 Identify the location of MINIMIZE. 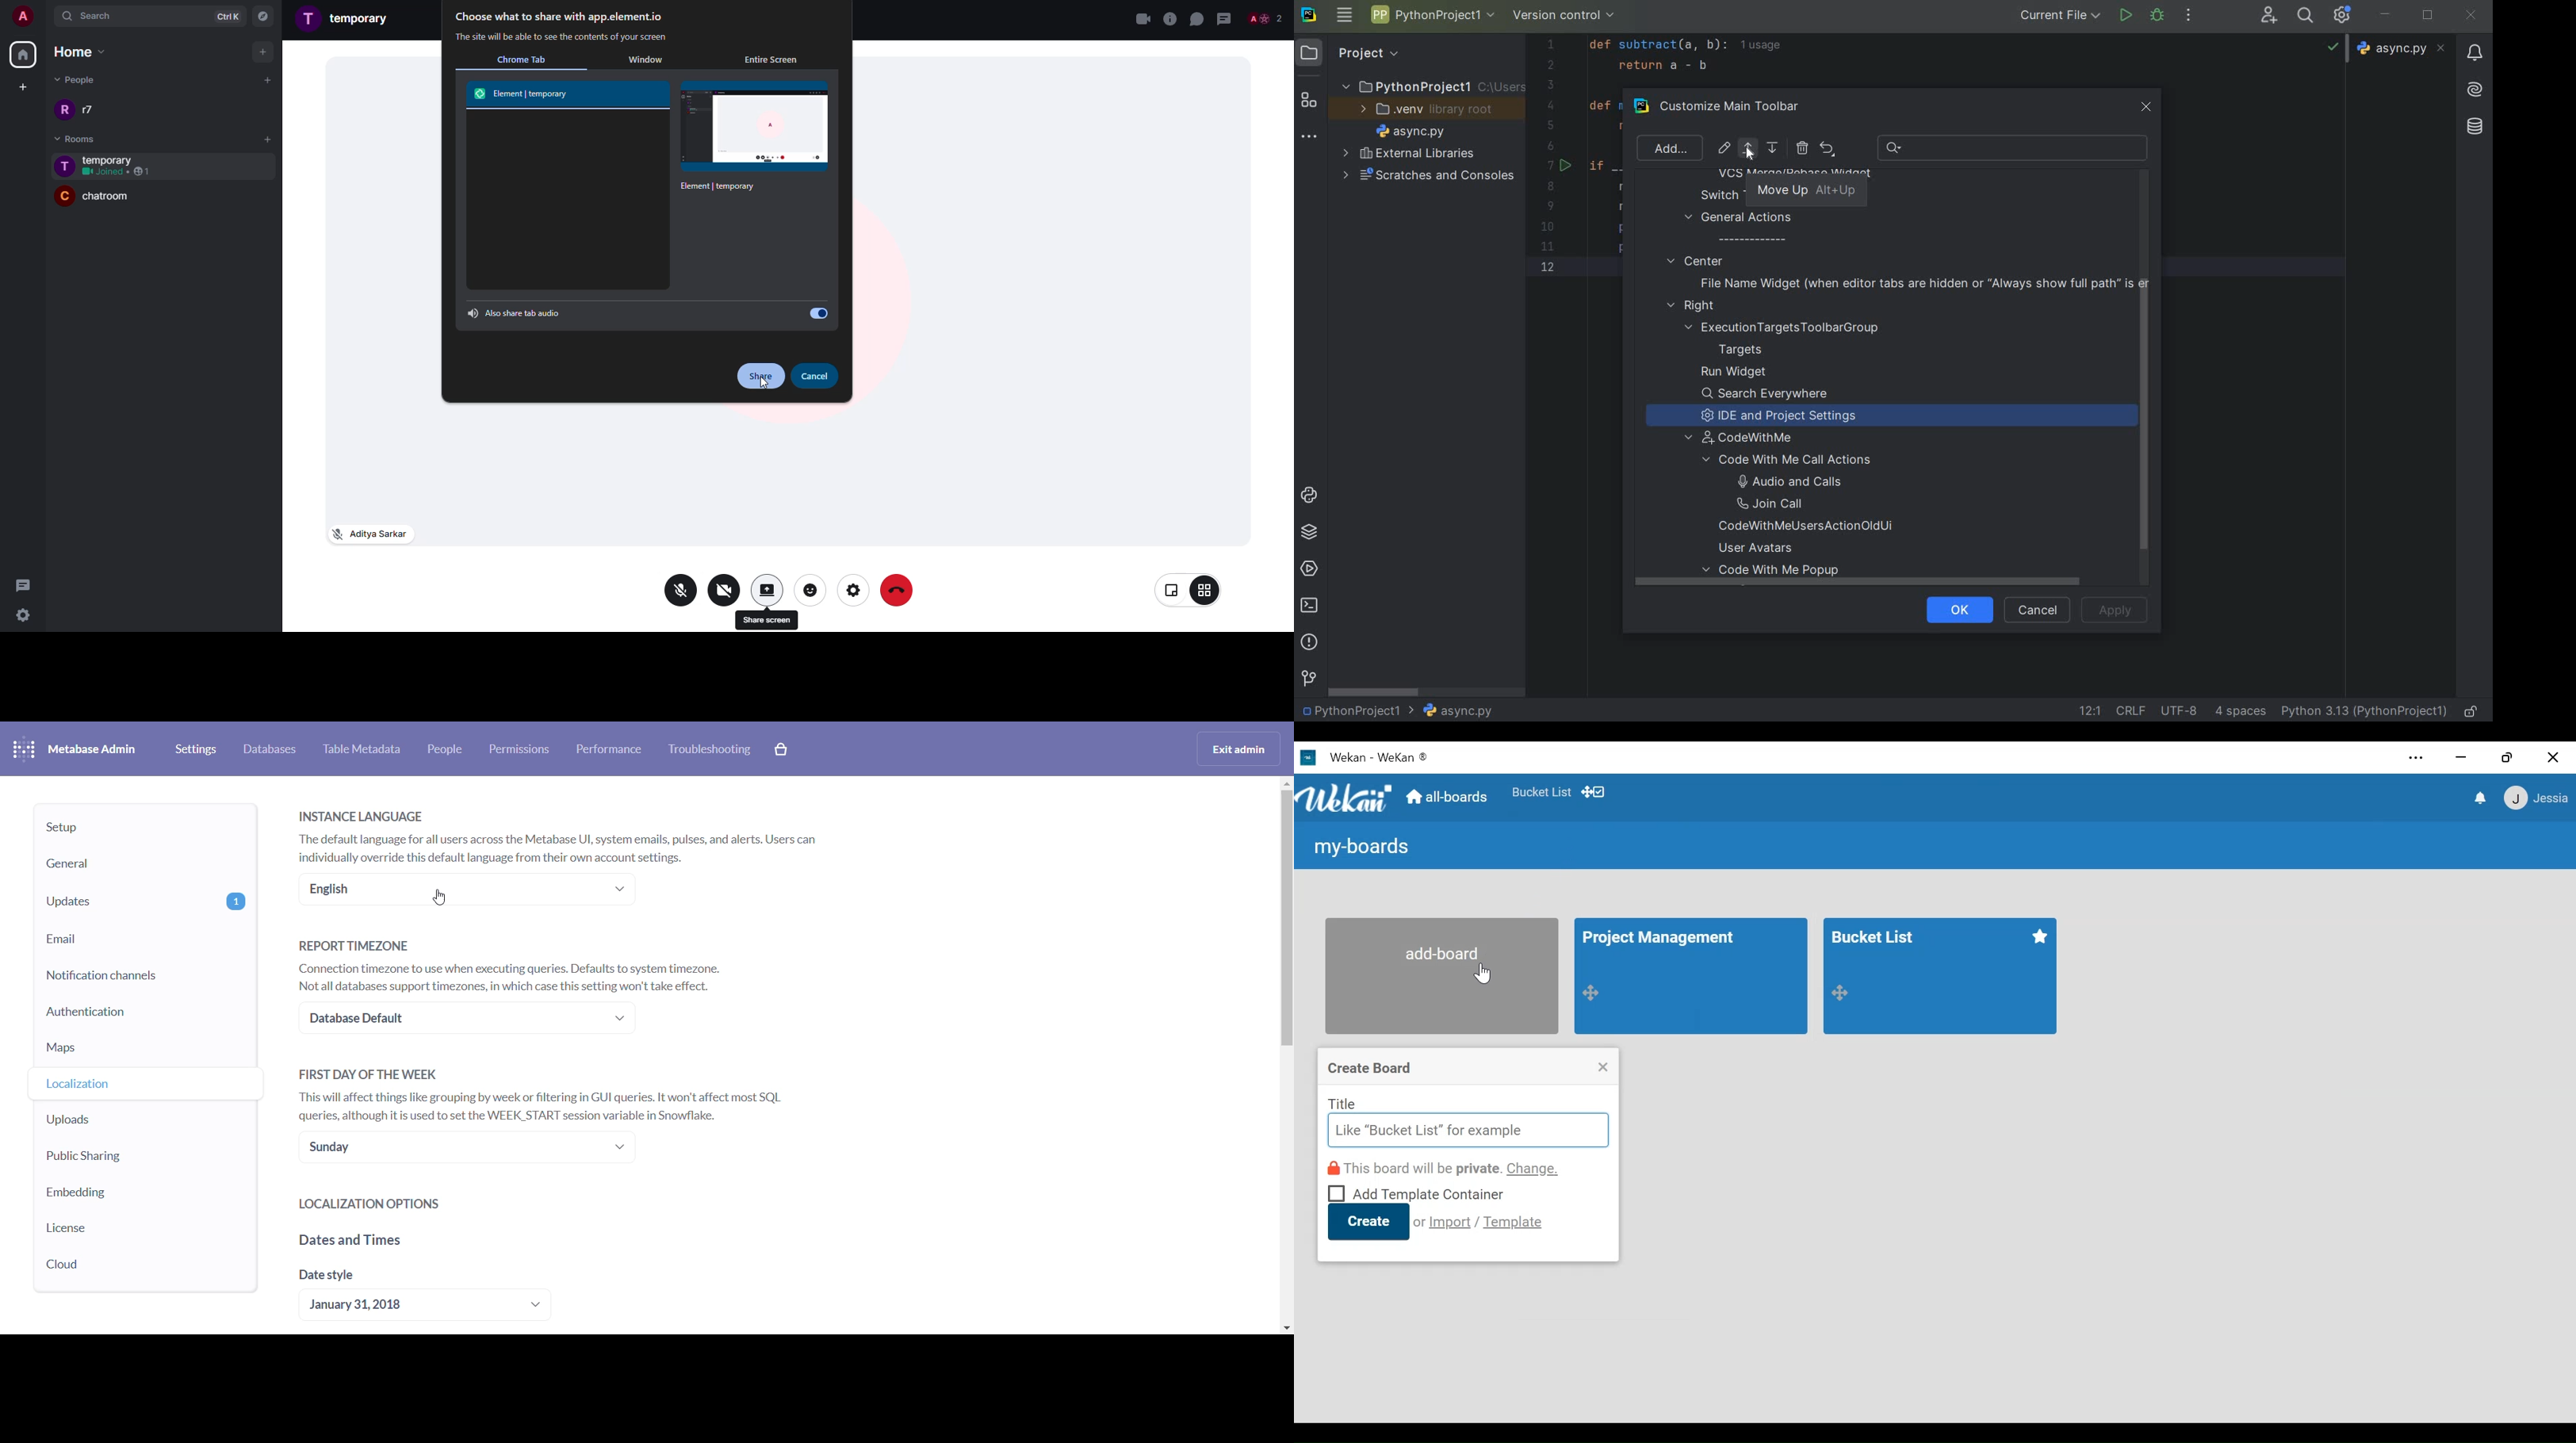
(2386, 15).